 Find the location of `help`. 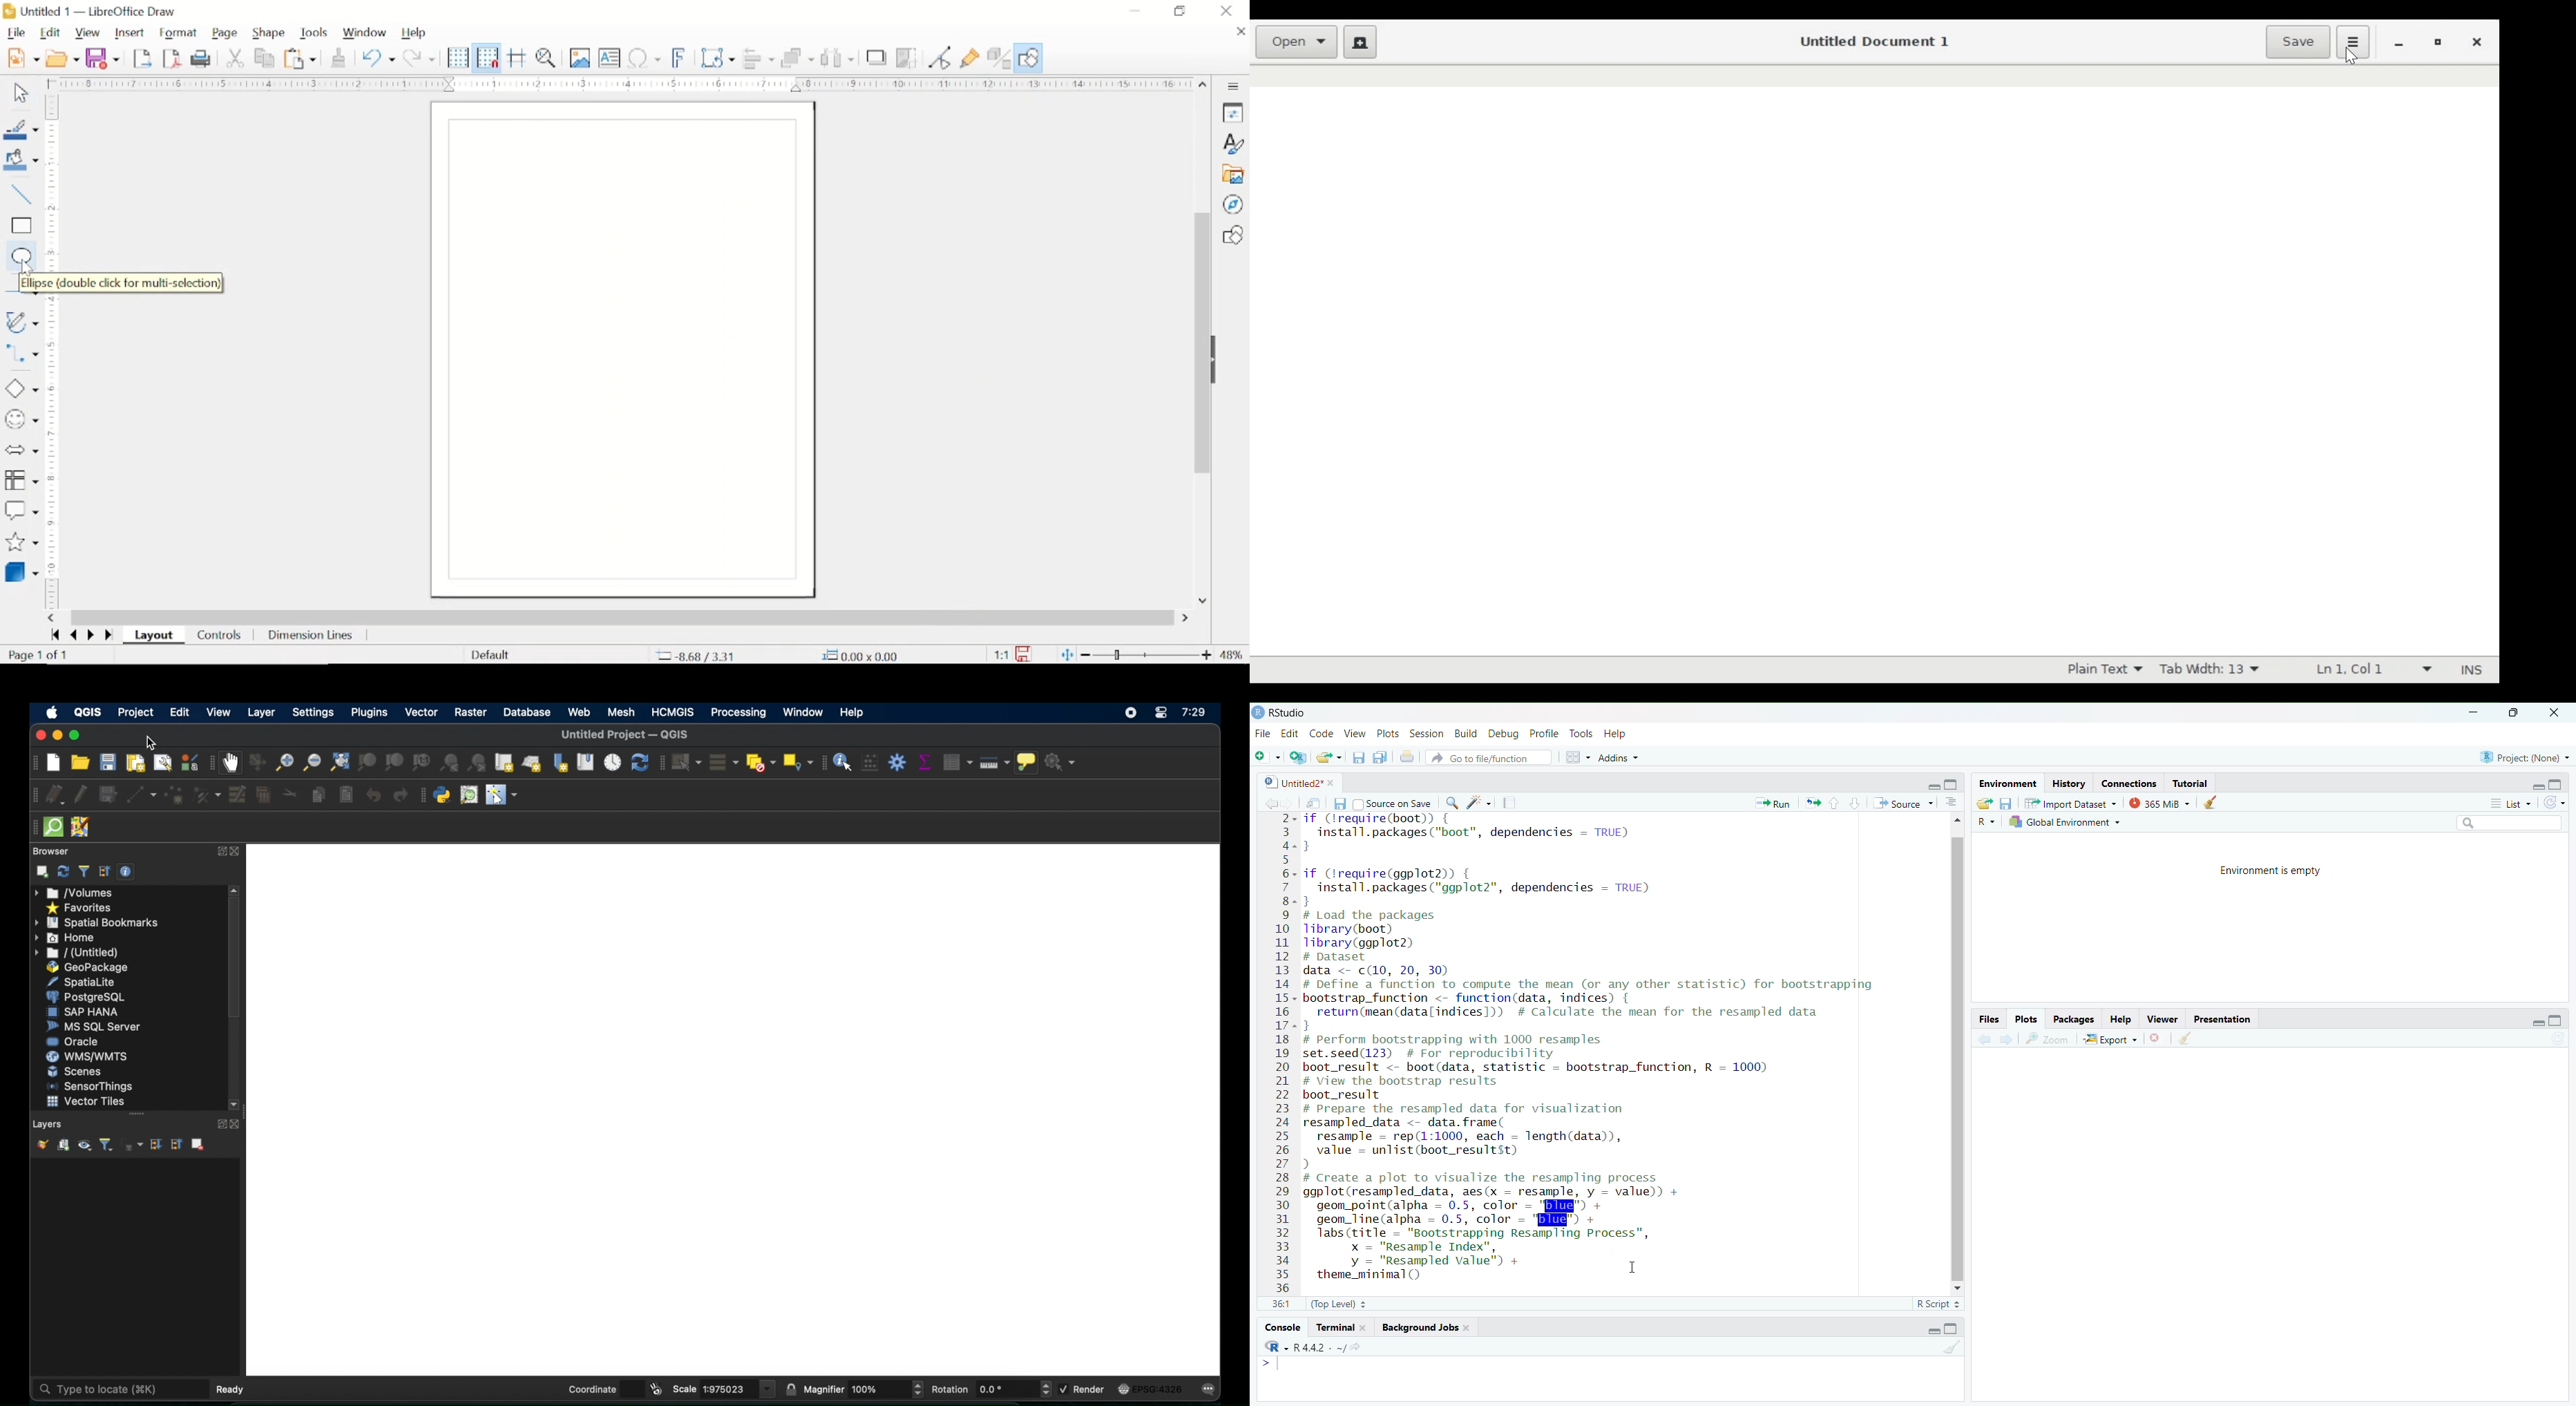

help is located at coordinates (415, 34).